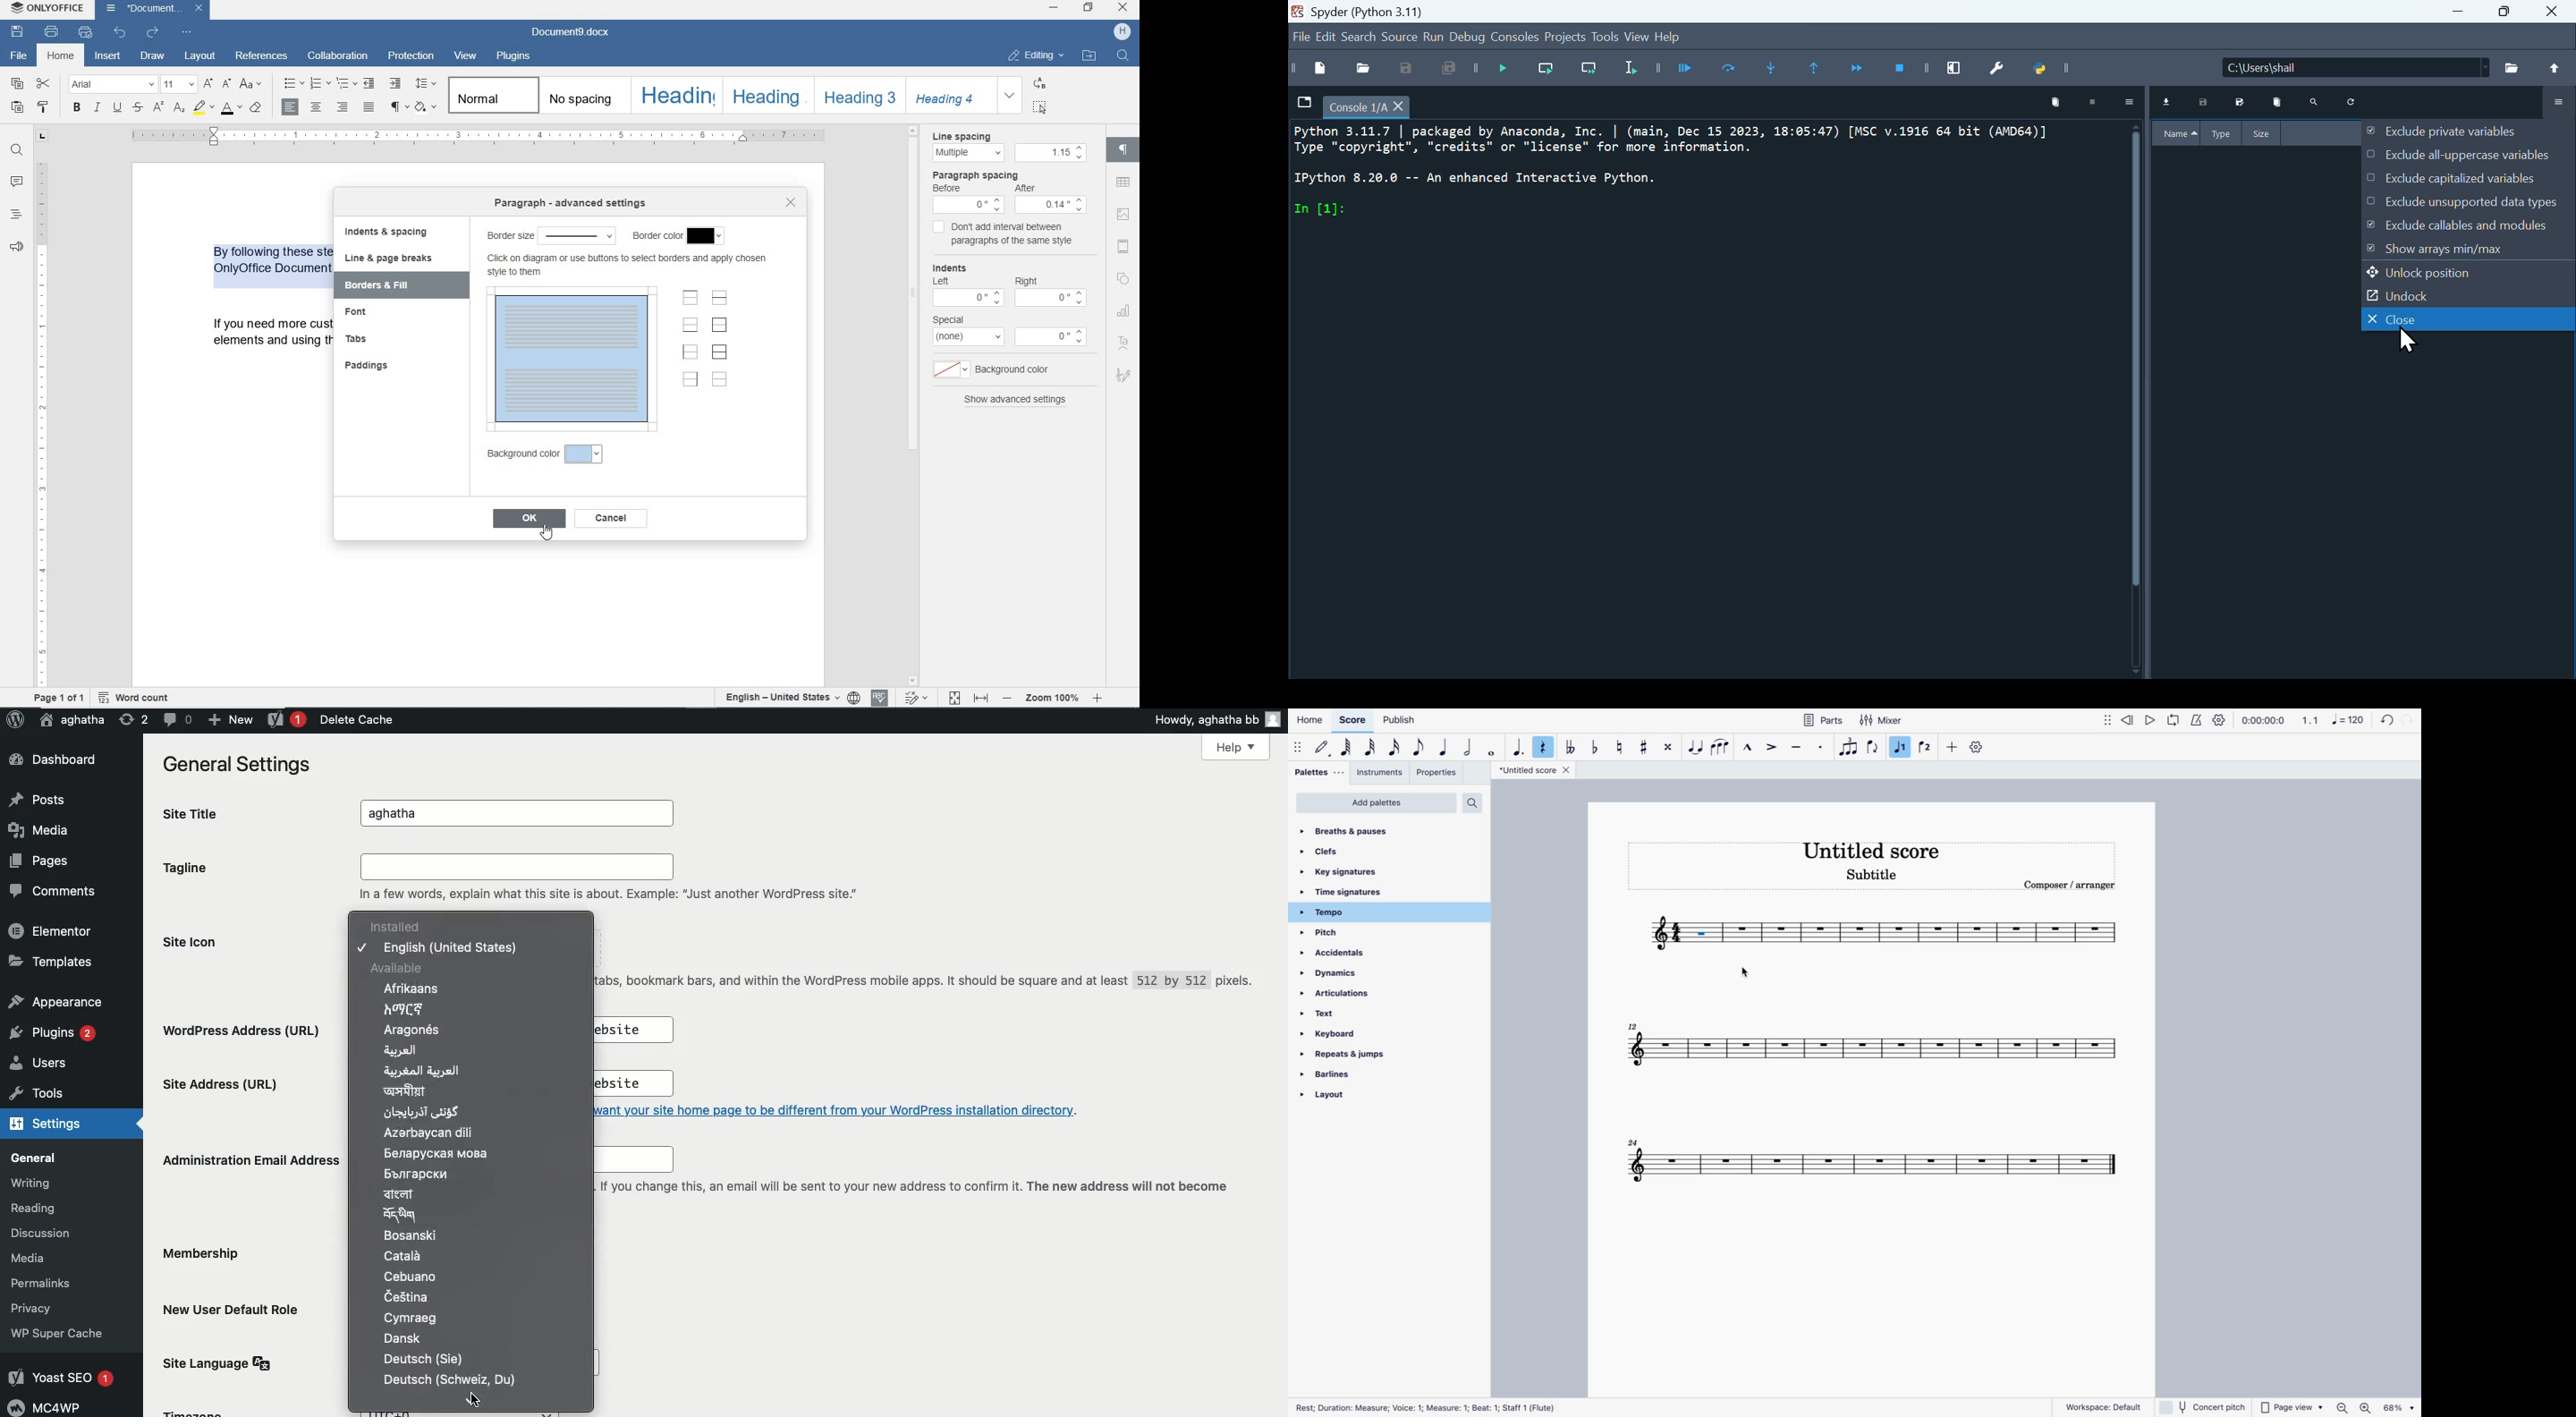 This screenshot has height=1428, width=2576. What do you see at coordinates (2226, 134) in the screenshot?
I see `Type` at bounding box center [2226, 134].